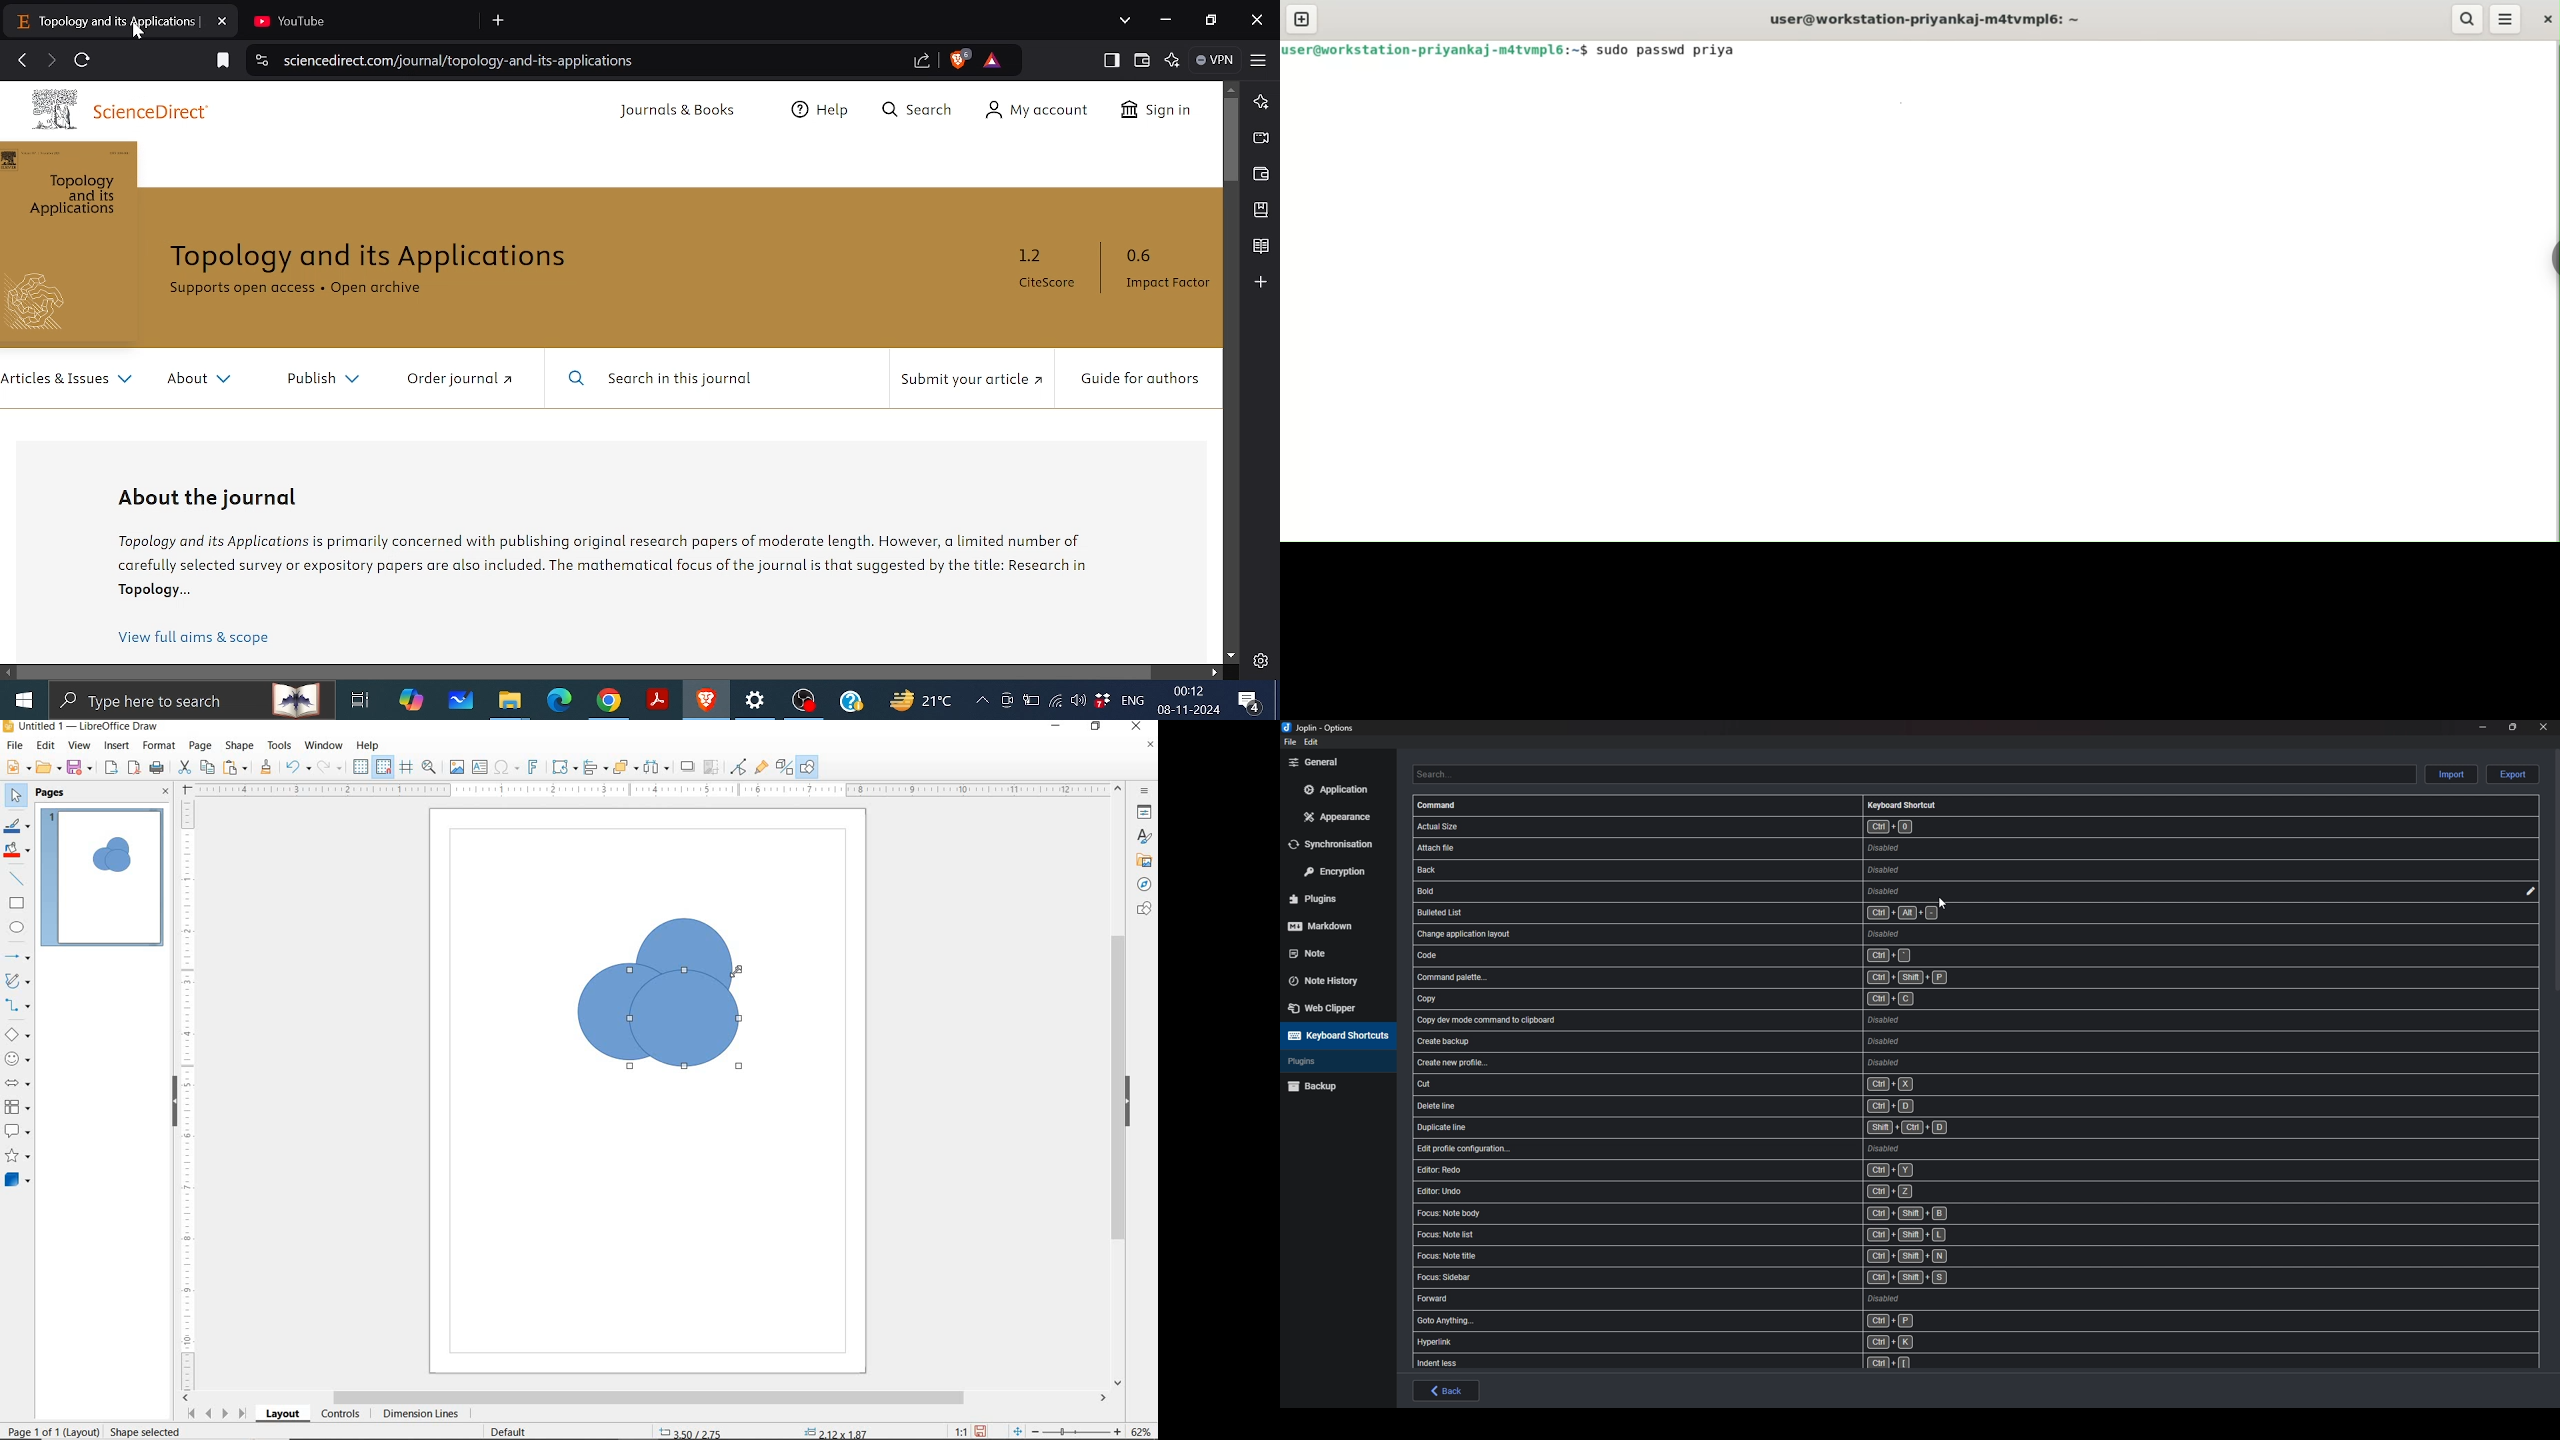 Image resolution: width=2576 pixels, height=1456 pixels. Describe the element at coordinates (17, 905) in the screenshot. I see `RECTANGLE` at that location.